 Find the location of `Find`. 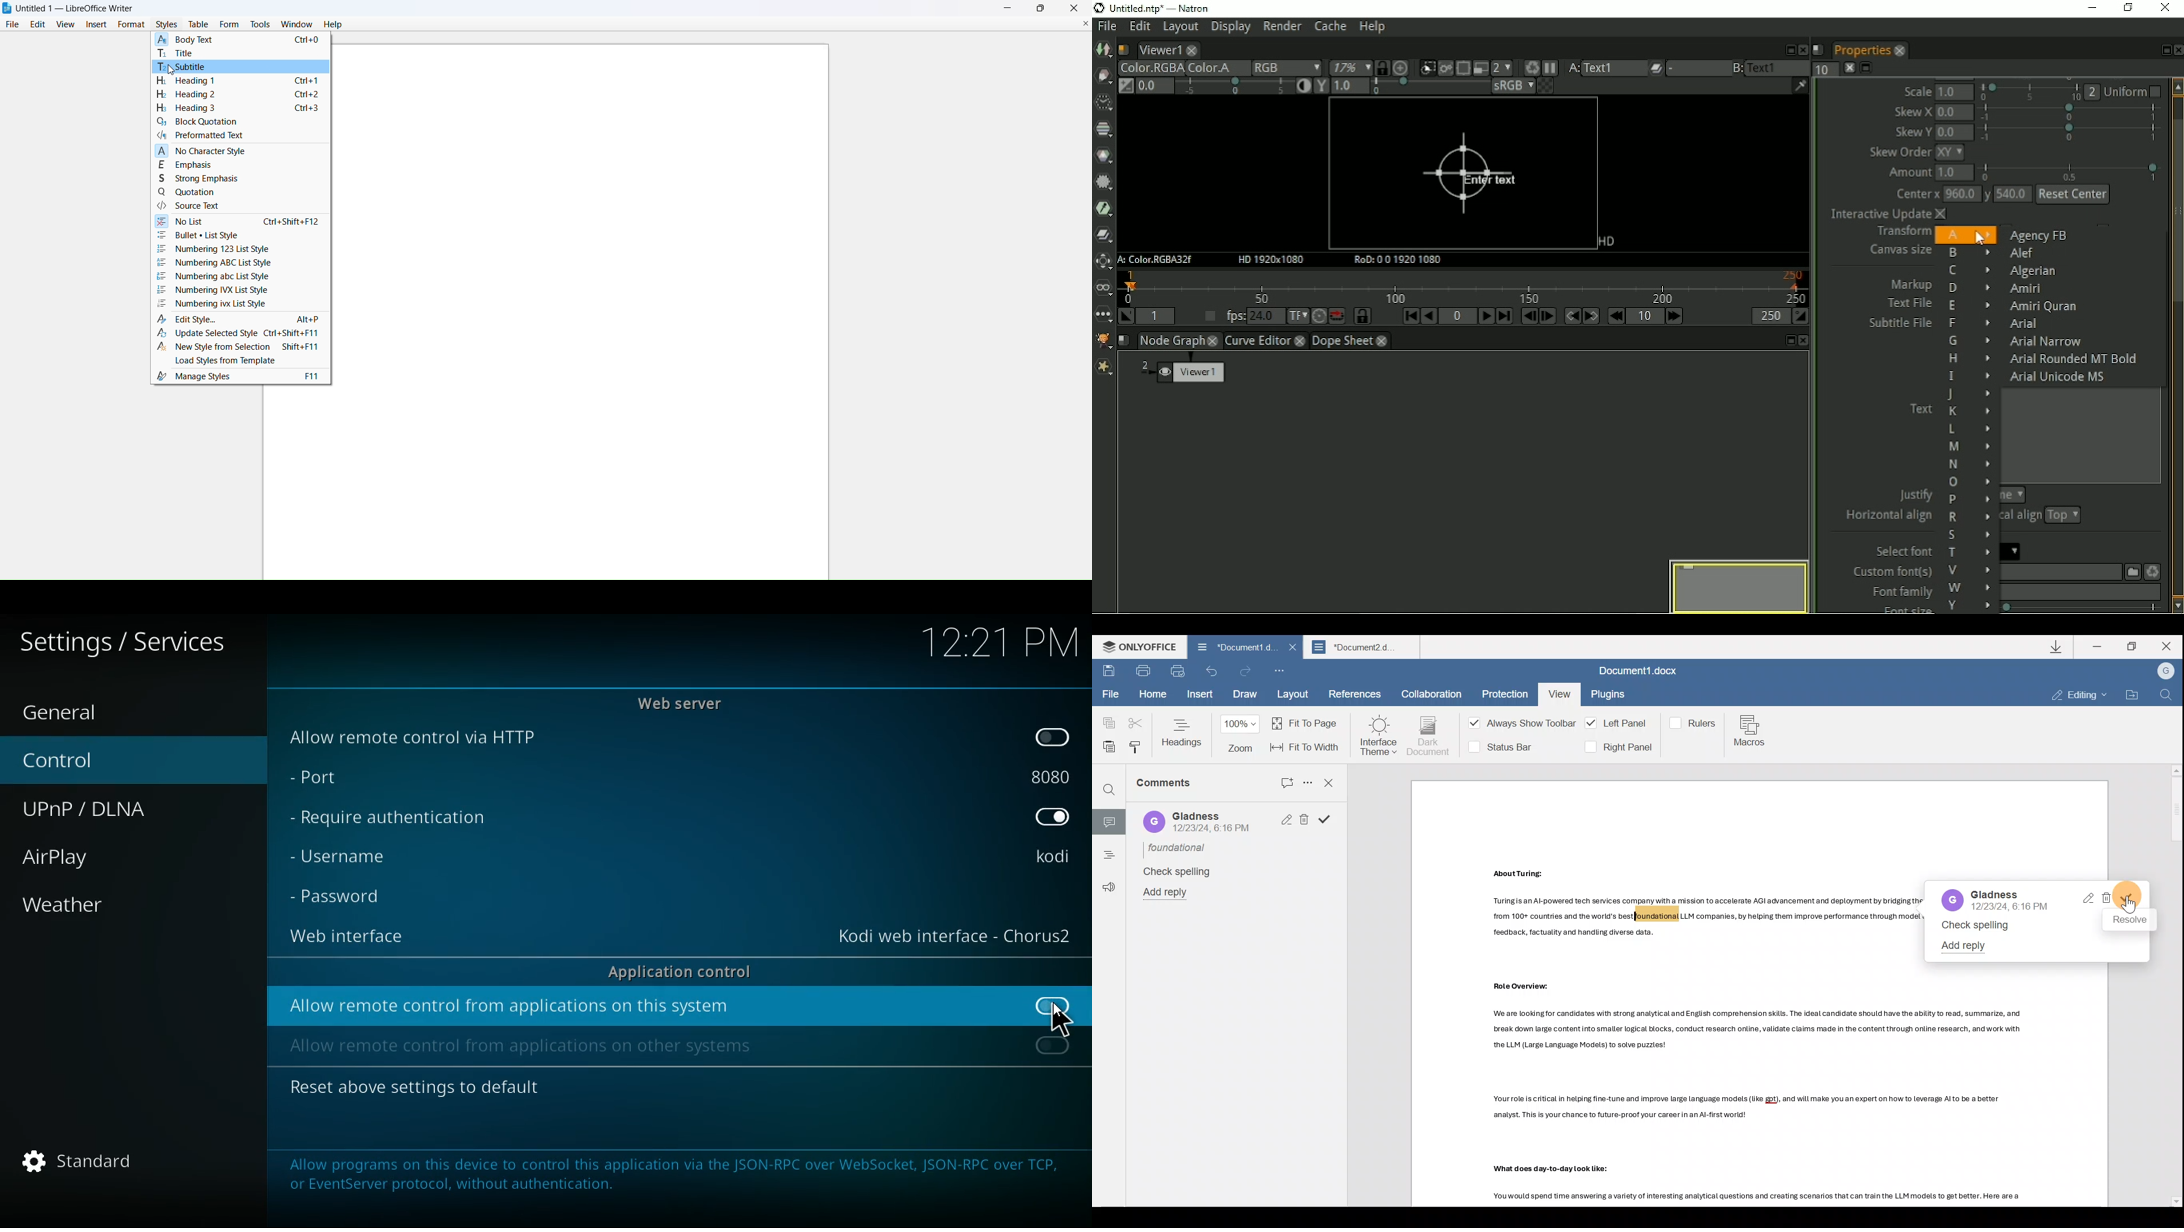

Find is located at coordinates (2166, 695).